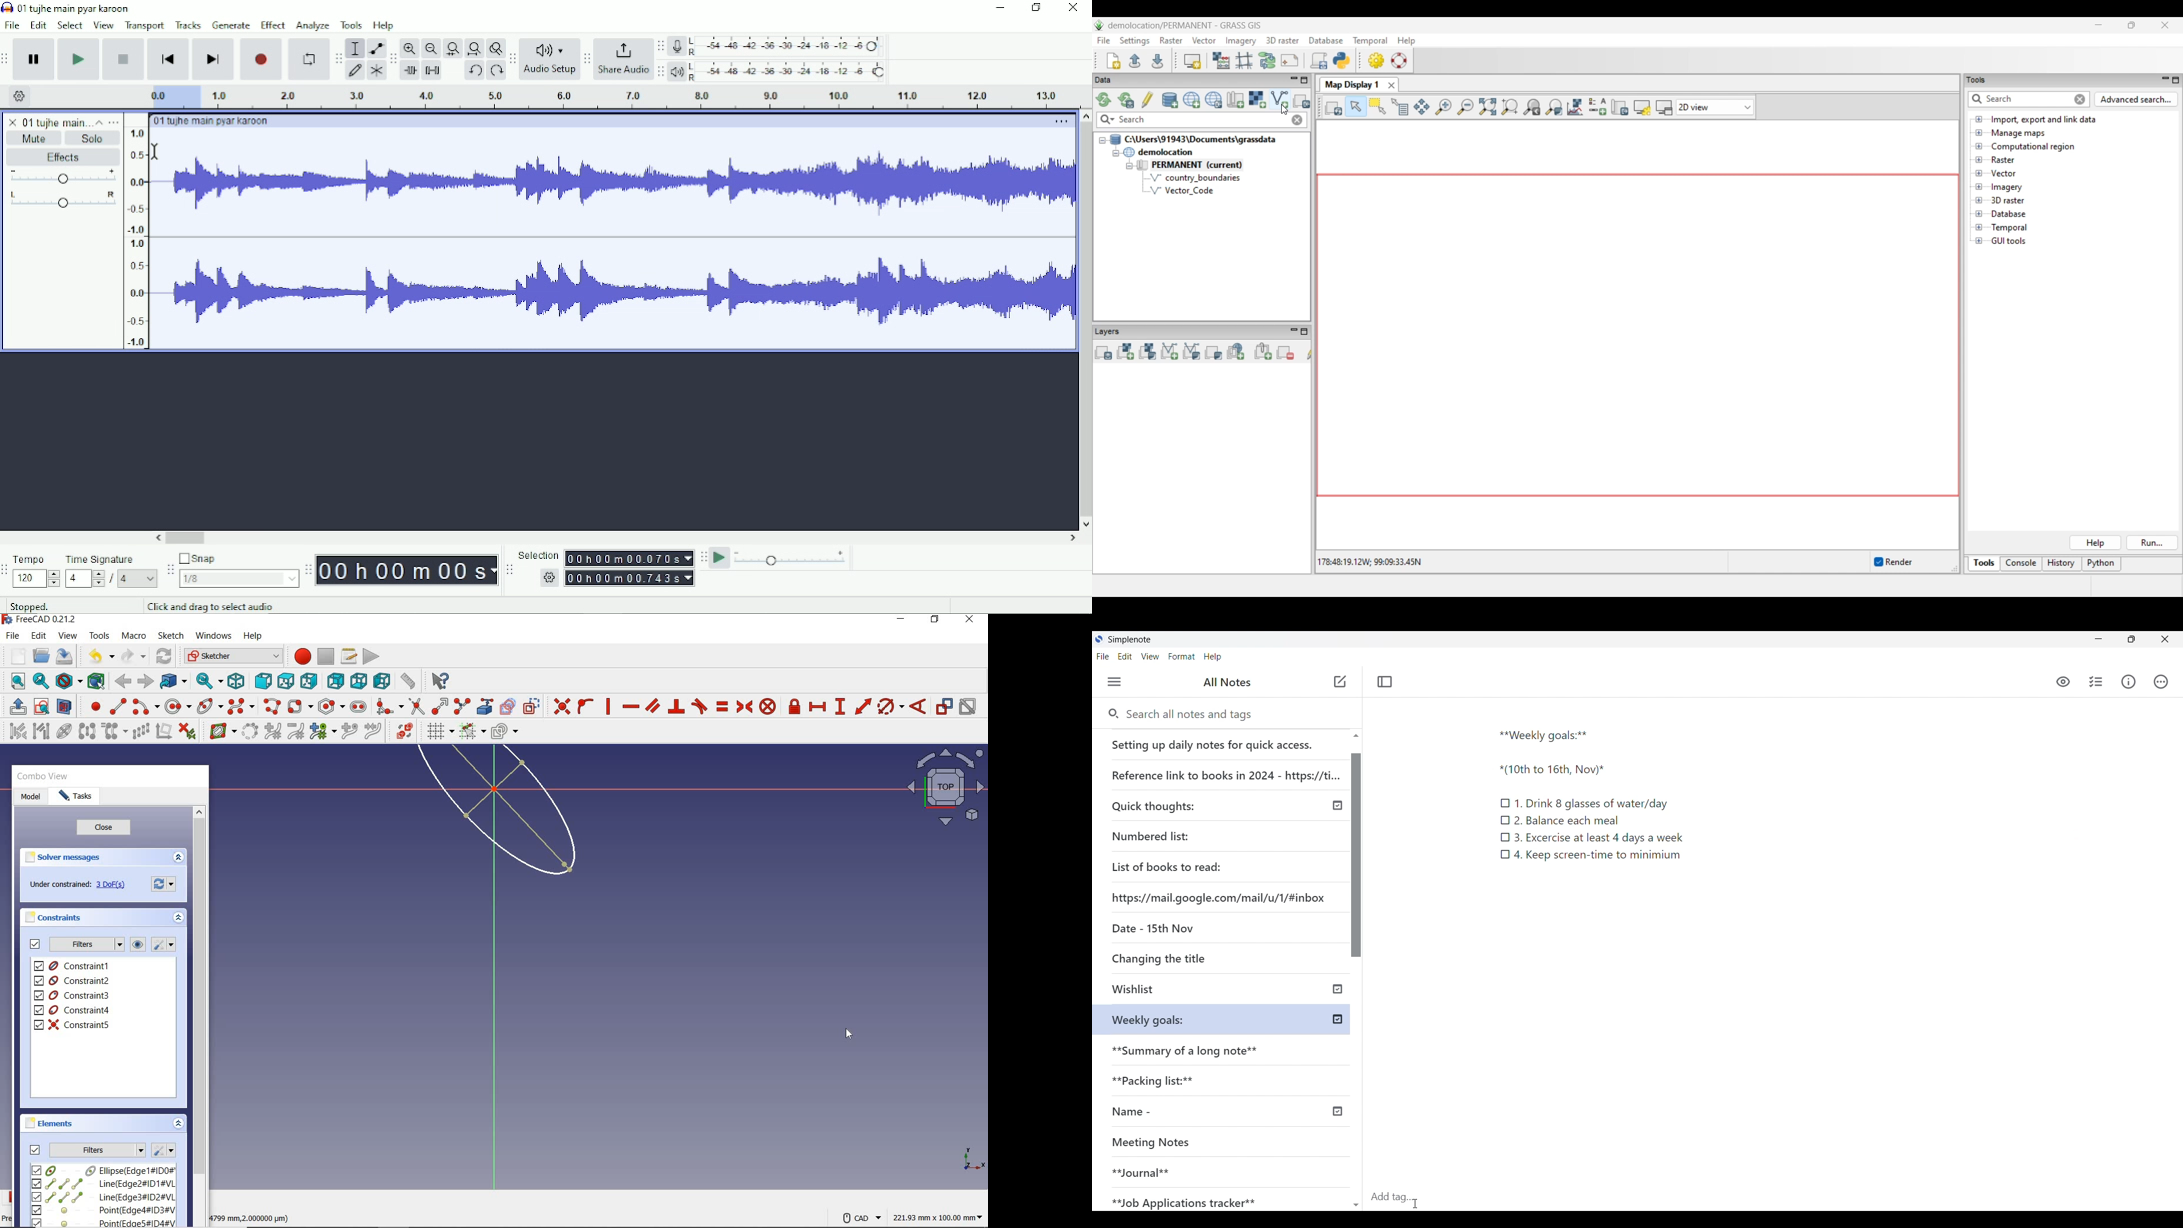 This screenshot has height=1232, width=2184. Describe the element at coordinates (165, 883) in the screenshot. I see `settings` at that location.